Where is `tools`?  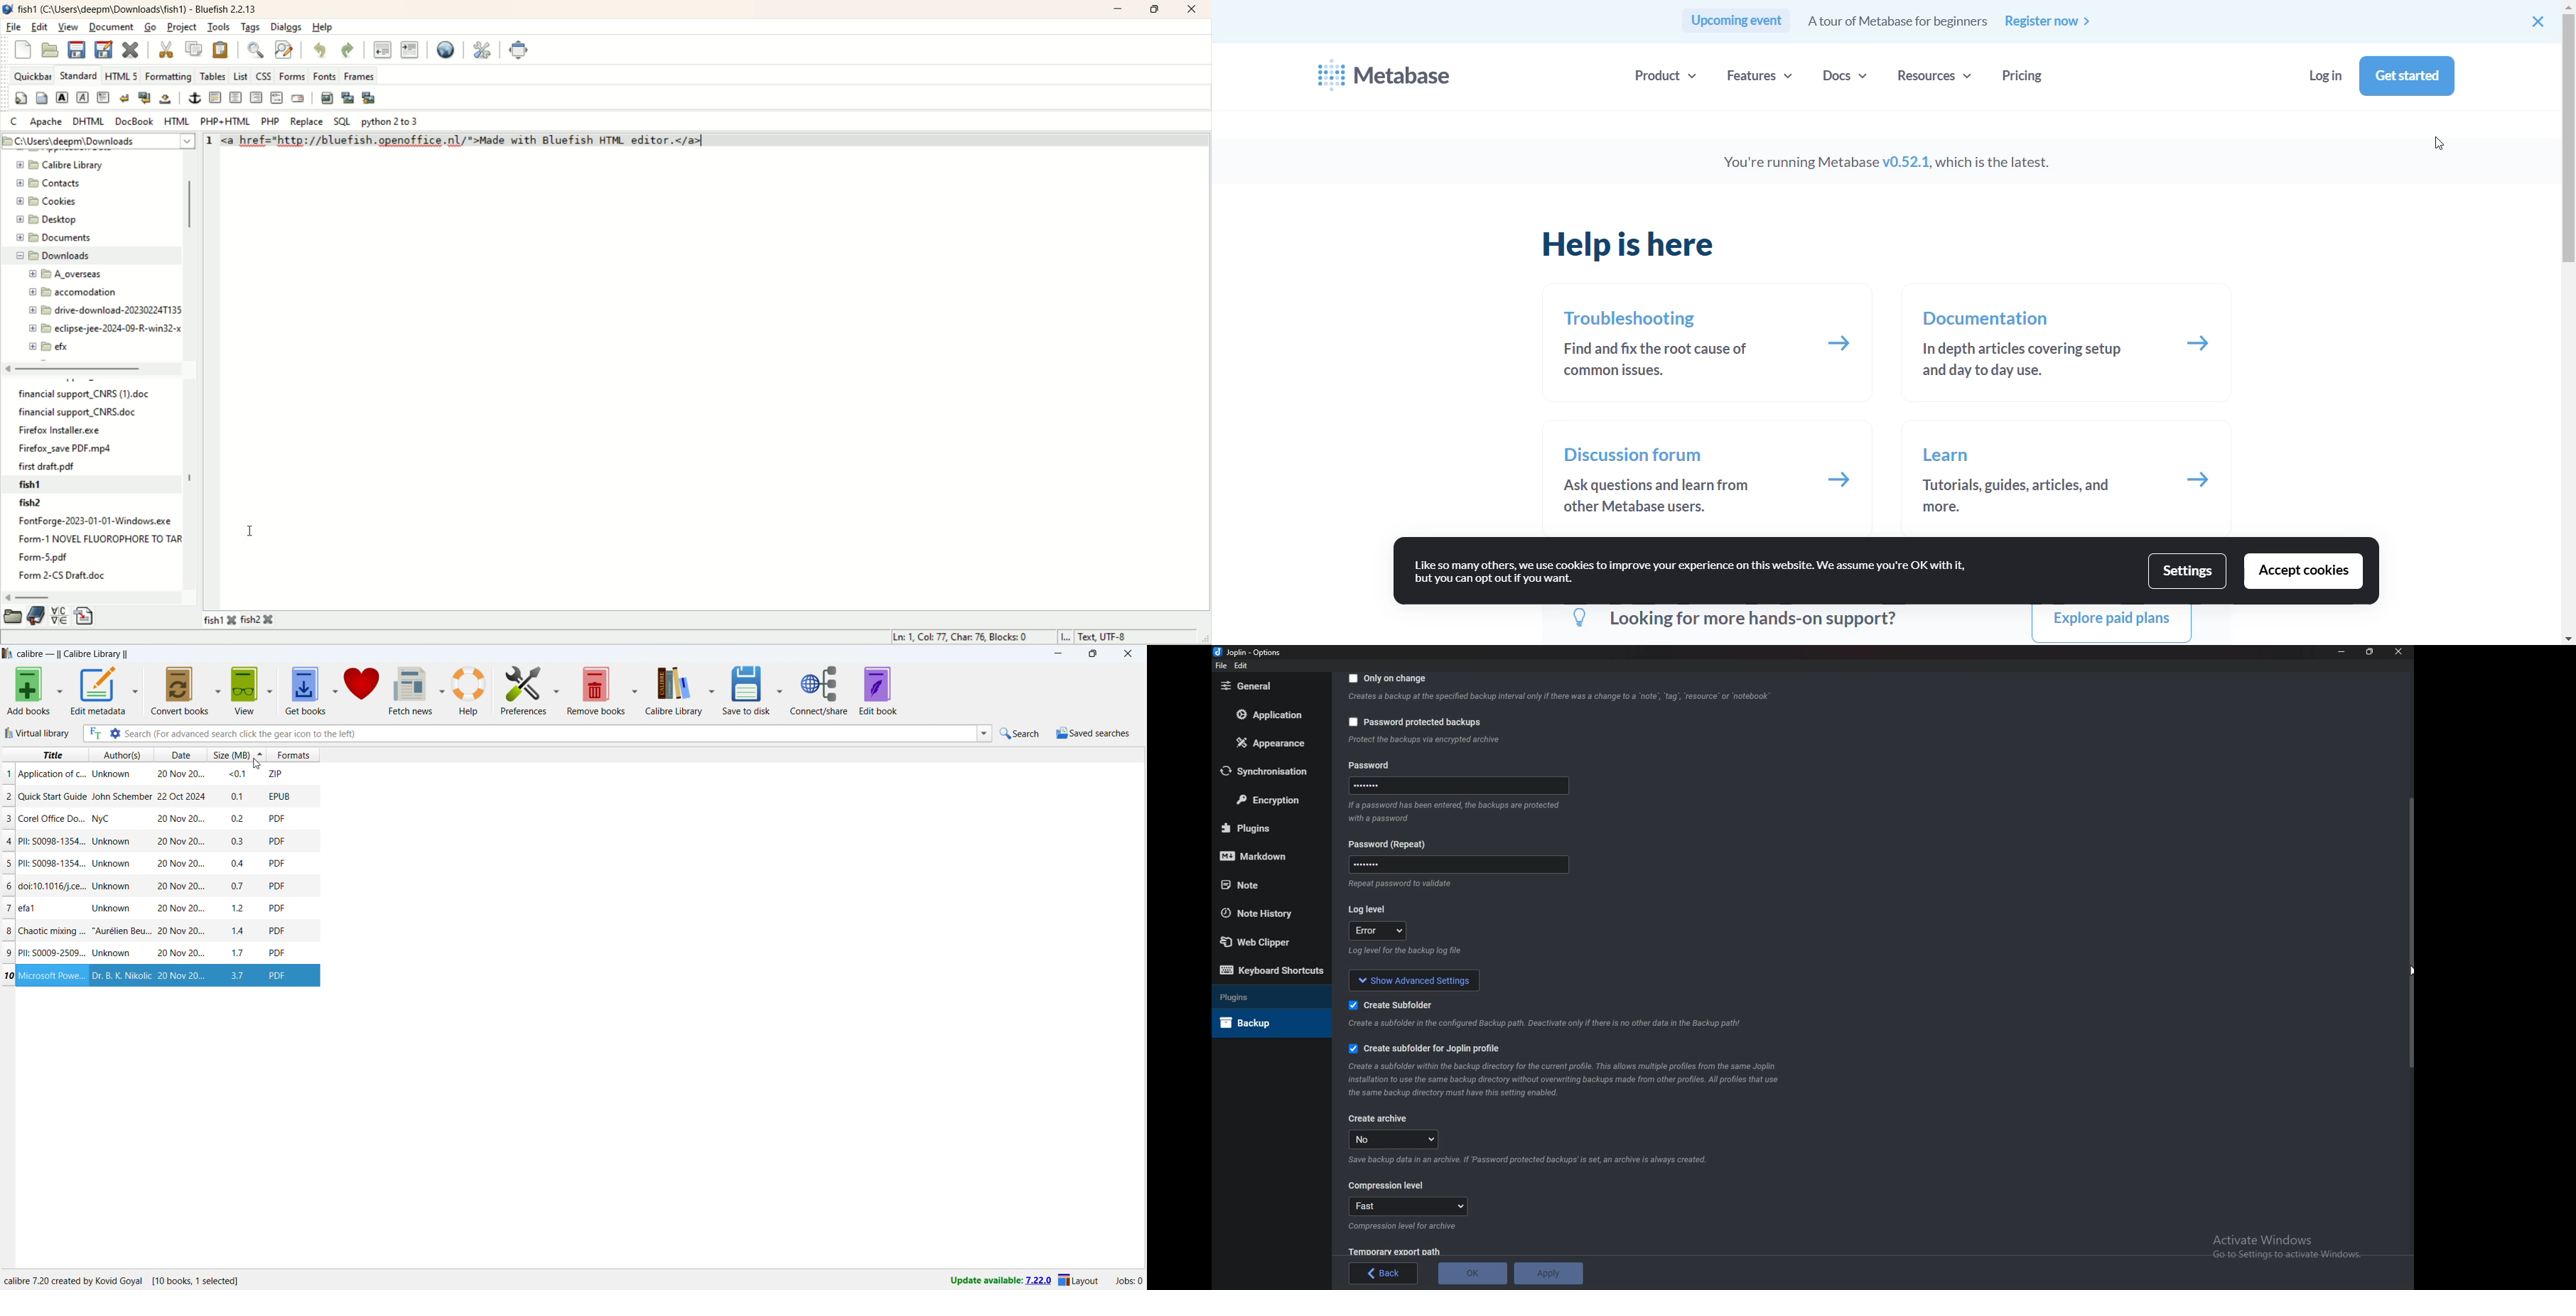
tools is located at coordinates (220, 27).